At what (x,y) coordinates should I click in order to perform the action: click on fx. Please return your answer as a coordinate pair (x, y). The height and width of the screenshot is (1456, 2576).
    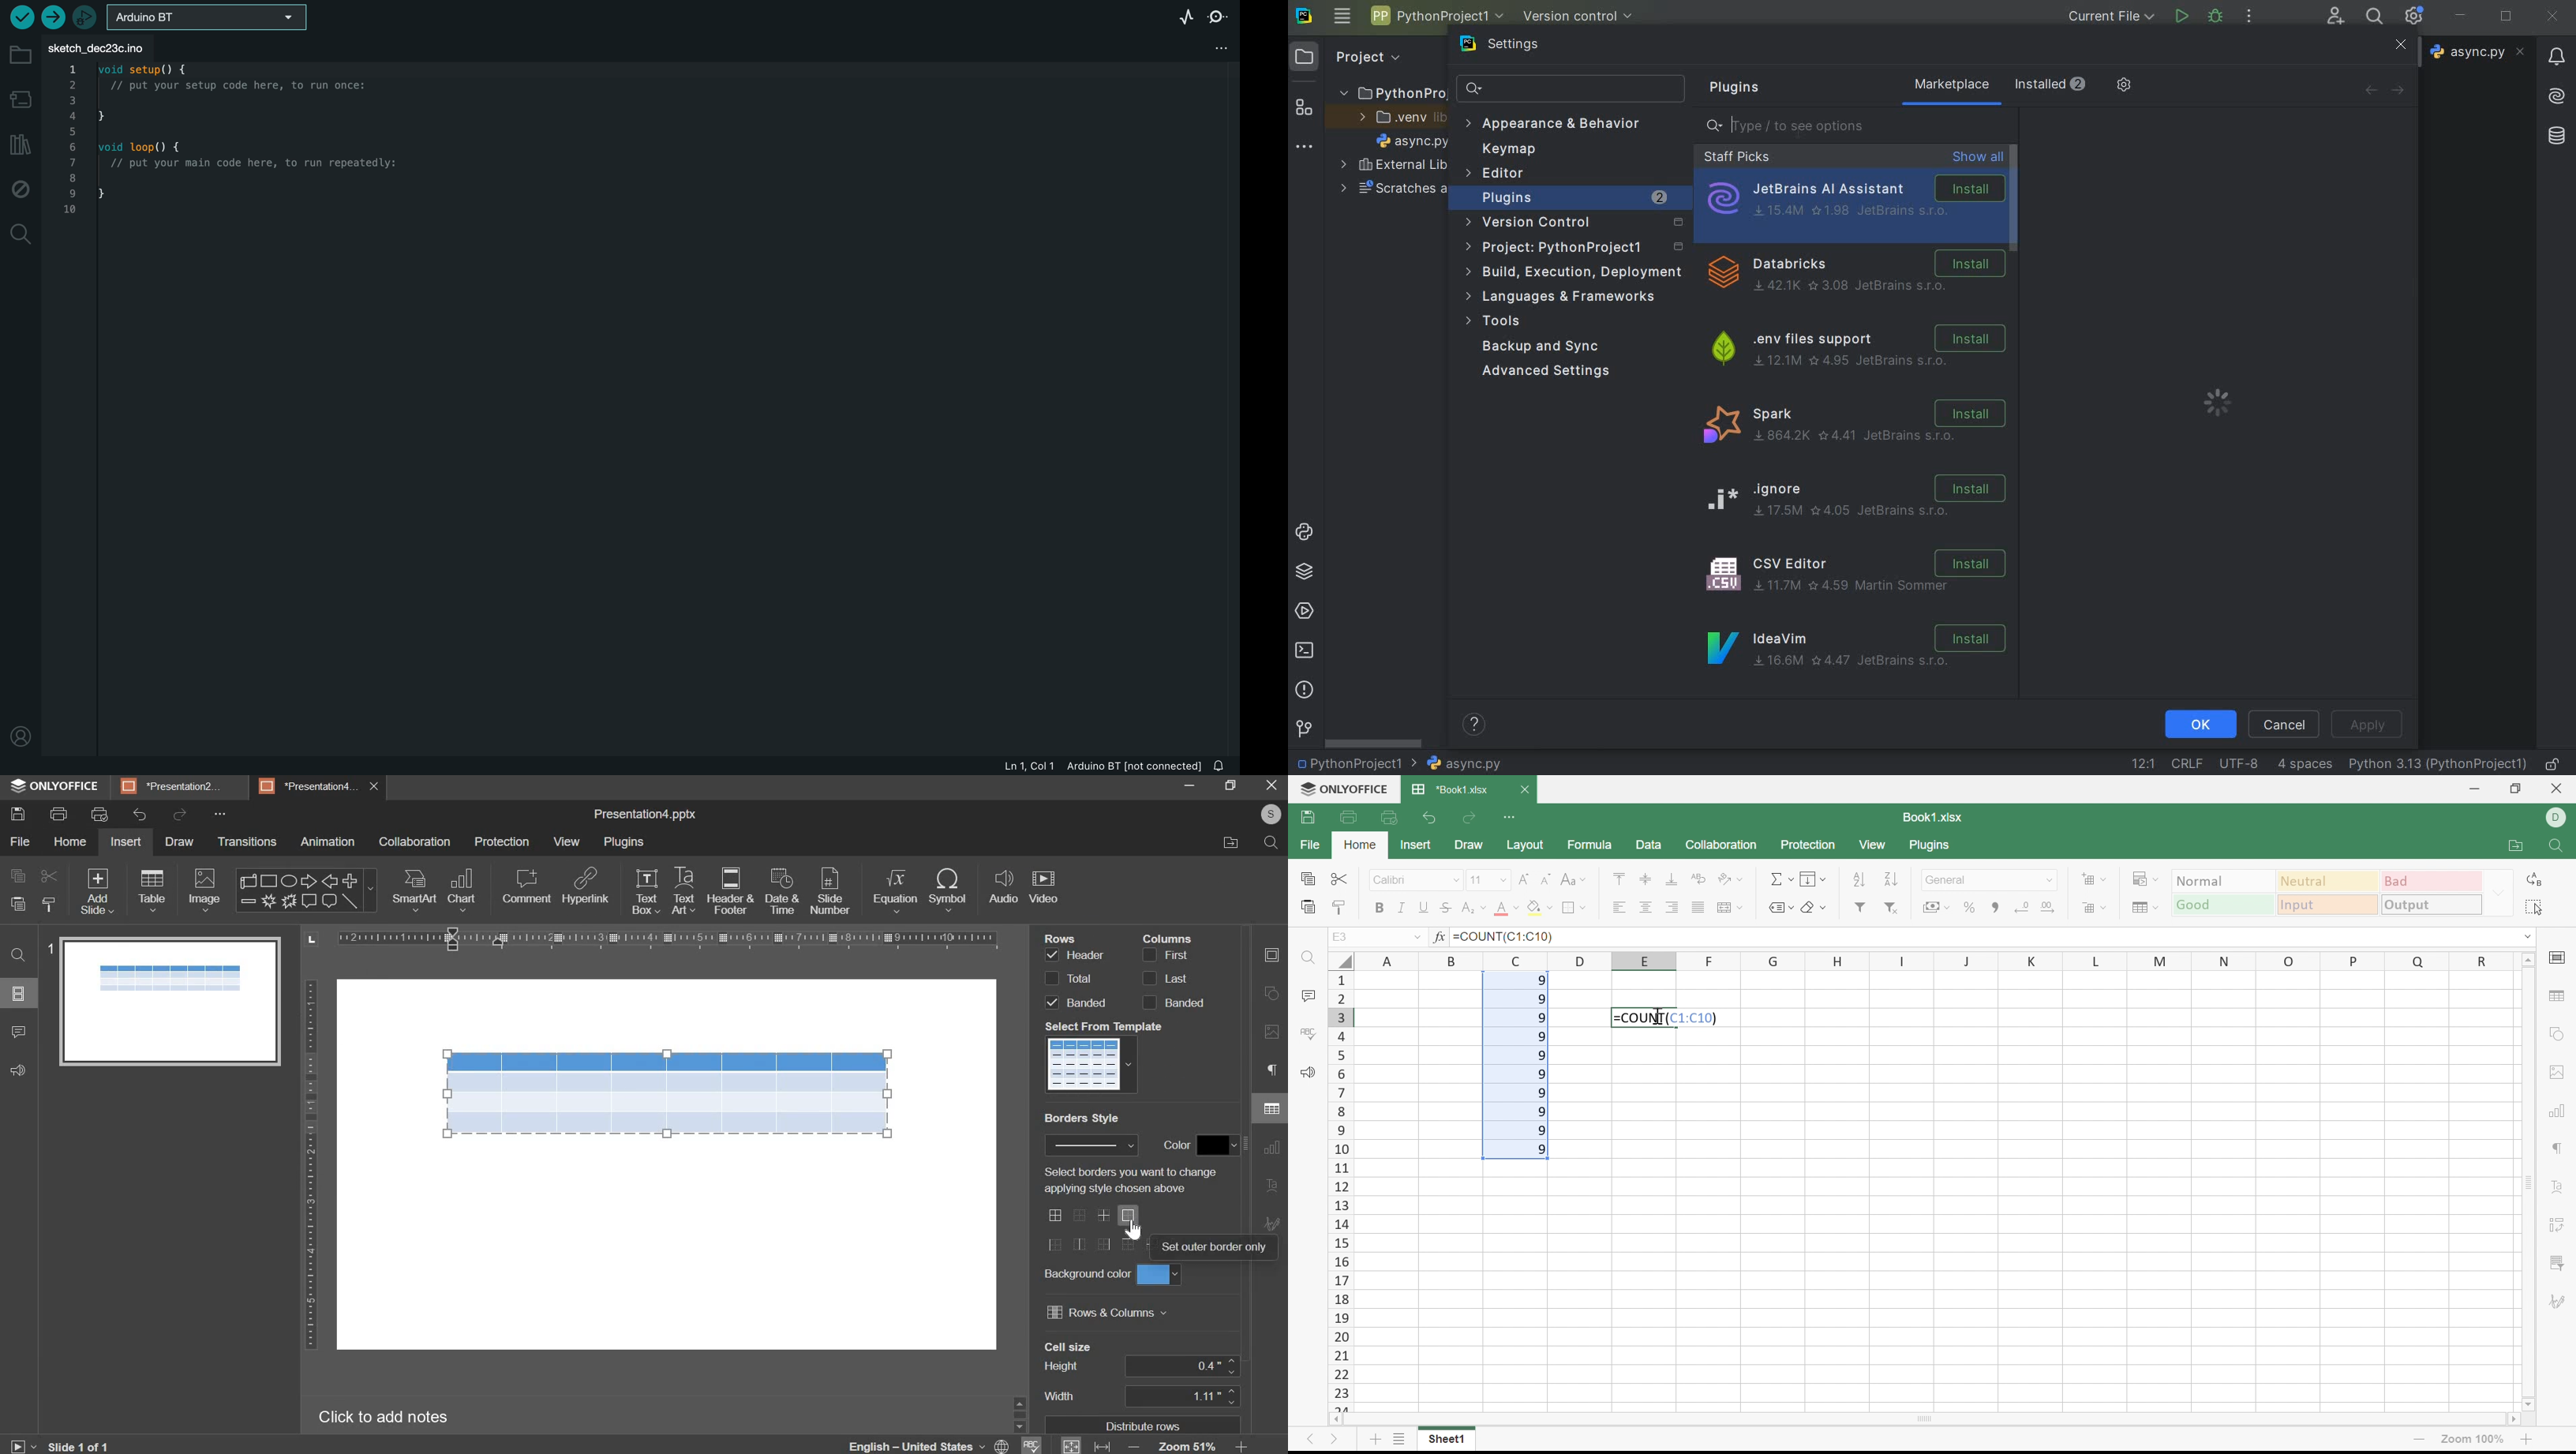
    Looking at the image, I should click on (1443, 936).